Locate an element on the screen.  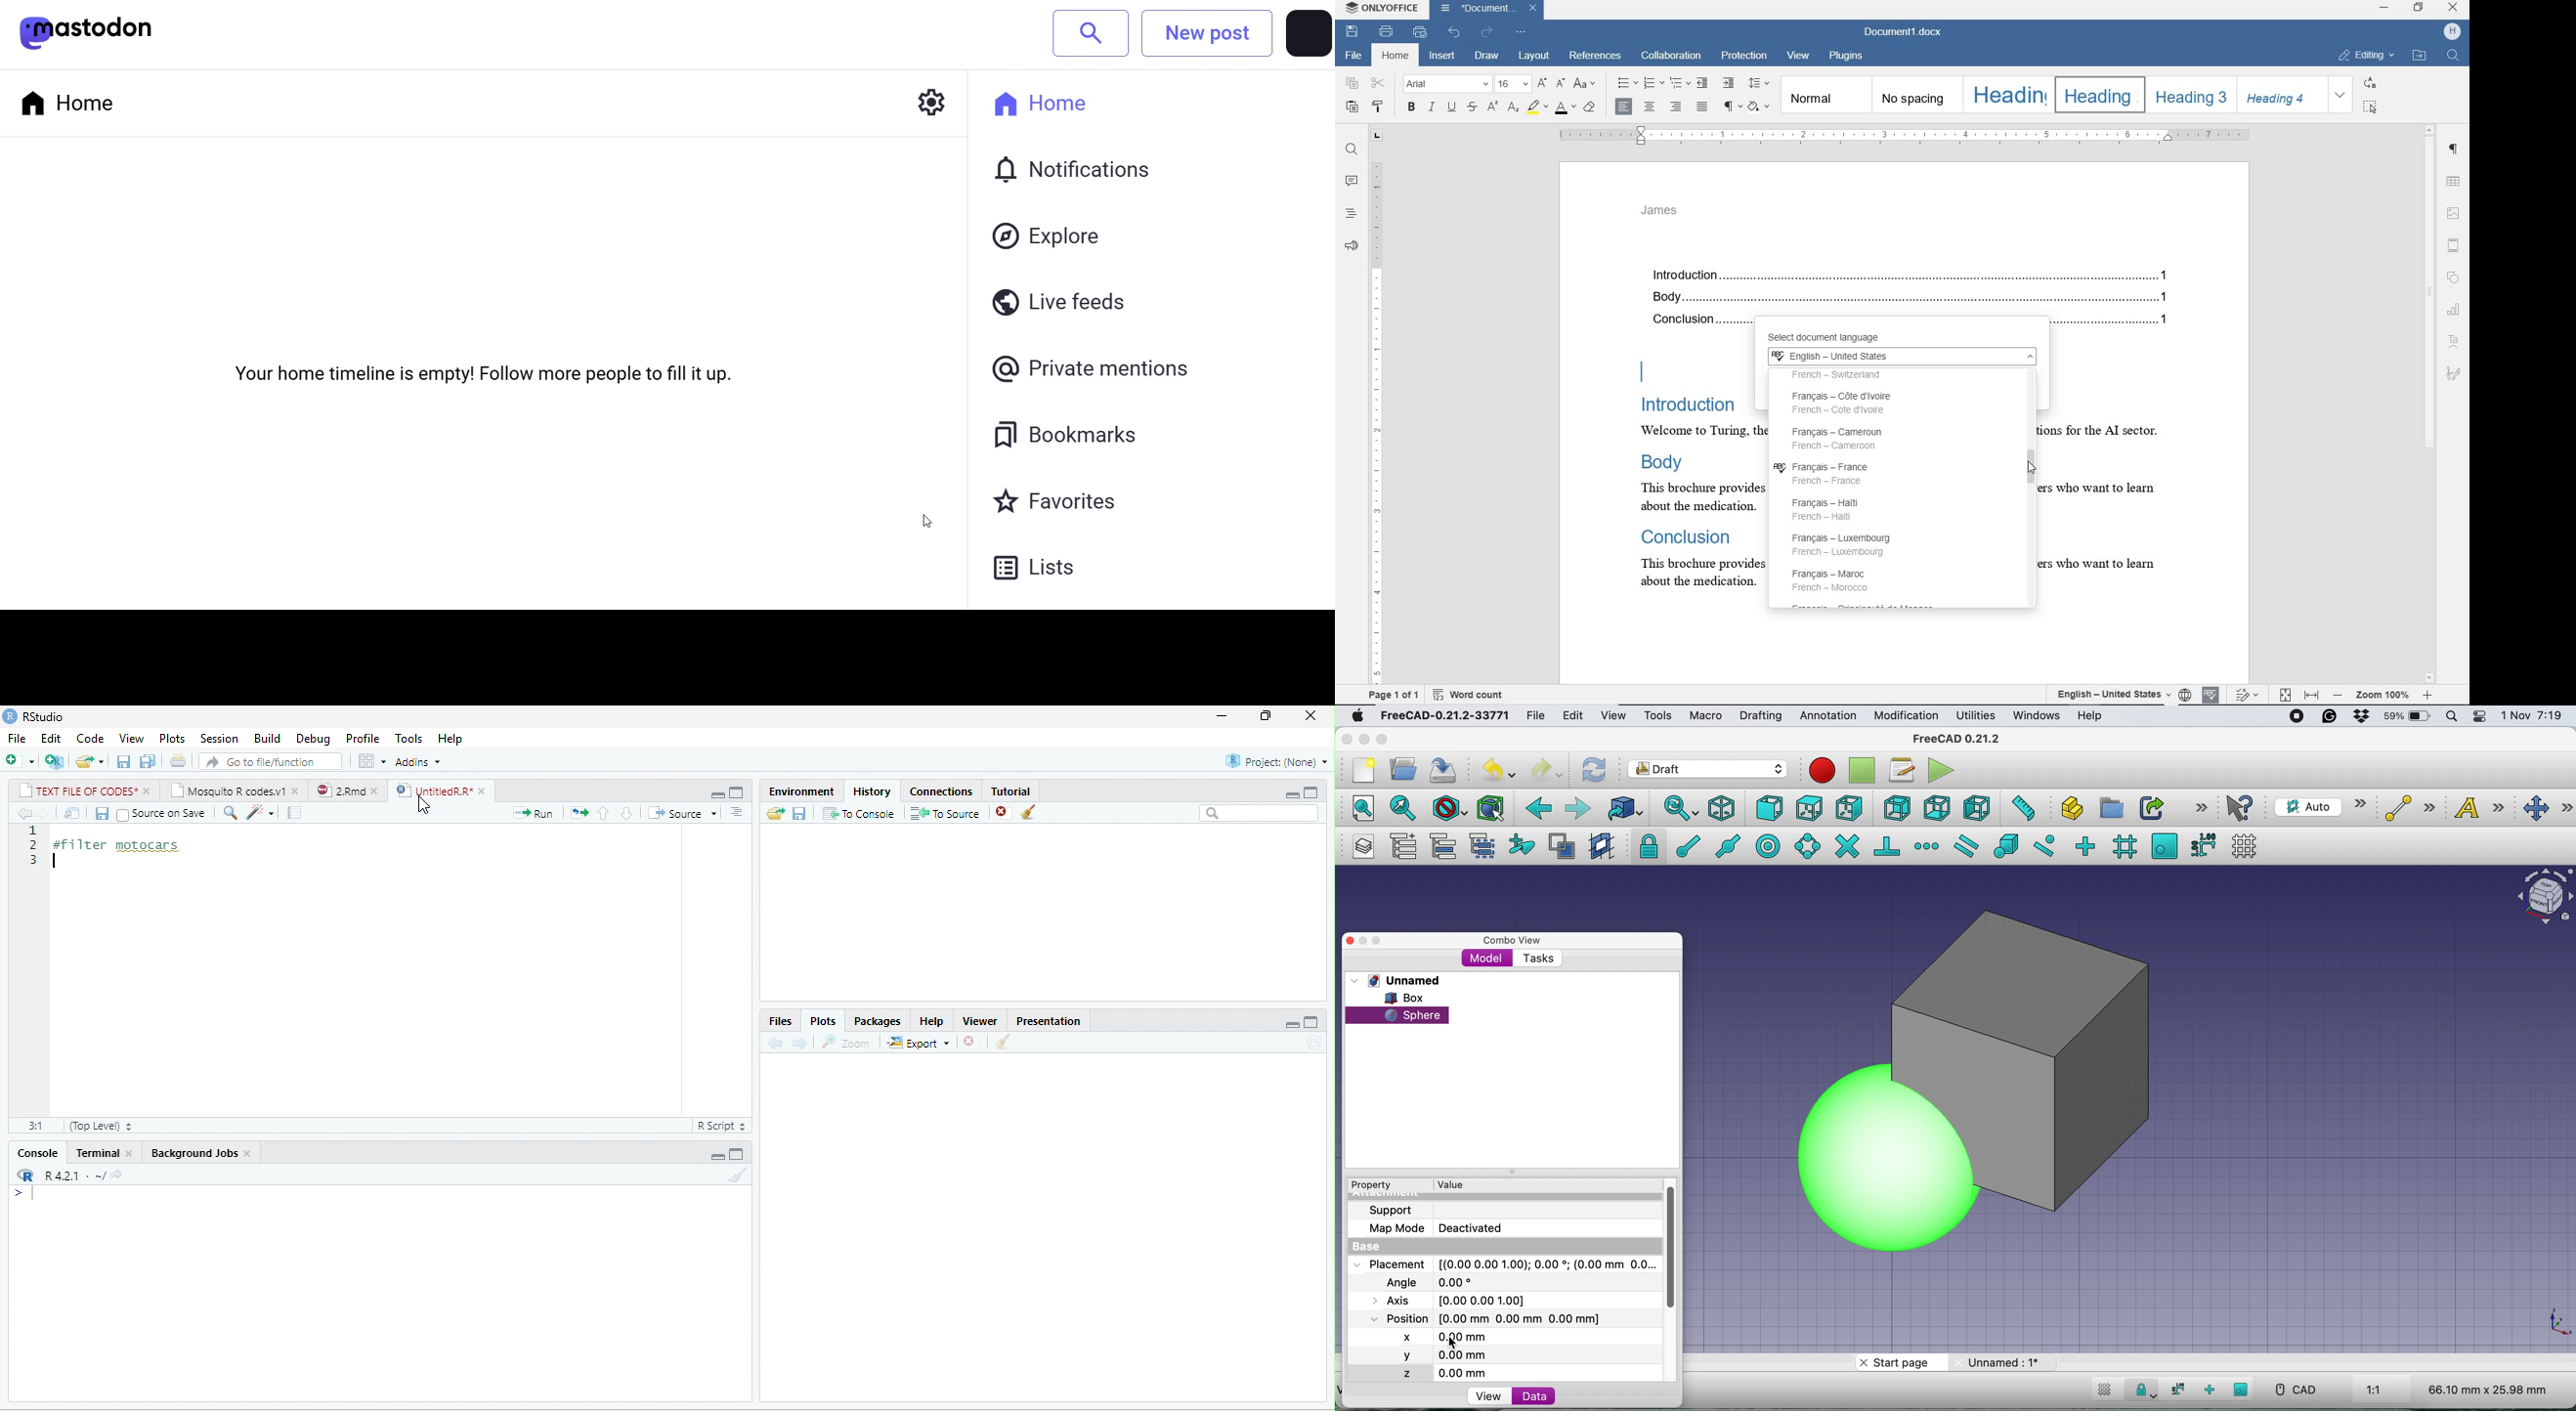
explore is located at coordinates (1049, 237).